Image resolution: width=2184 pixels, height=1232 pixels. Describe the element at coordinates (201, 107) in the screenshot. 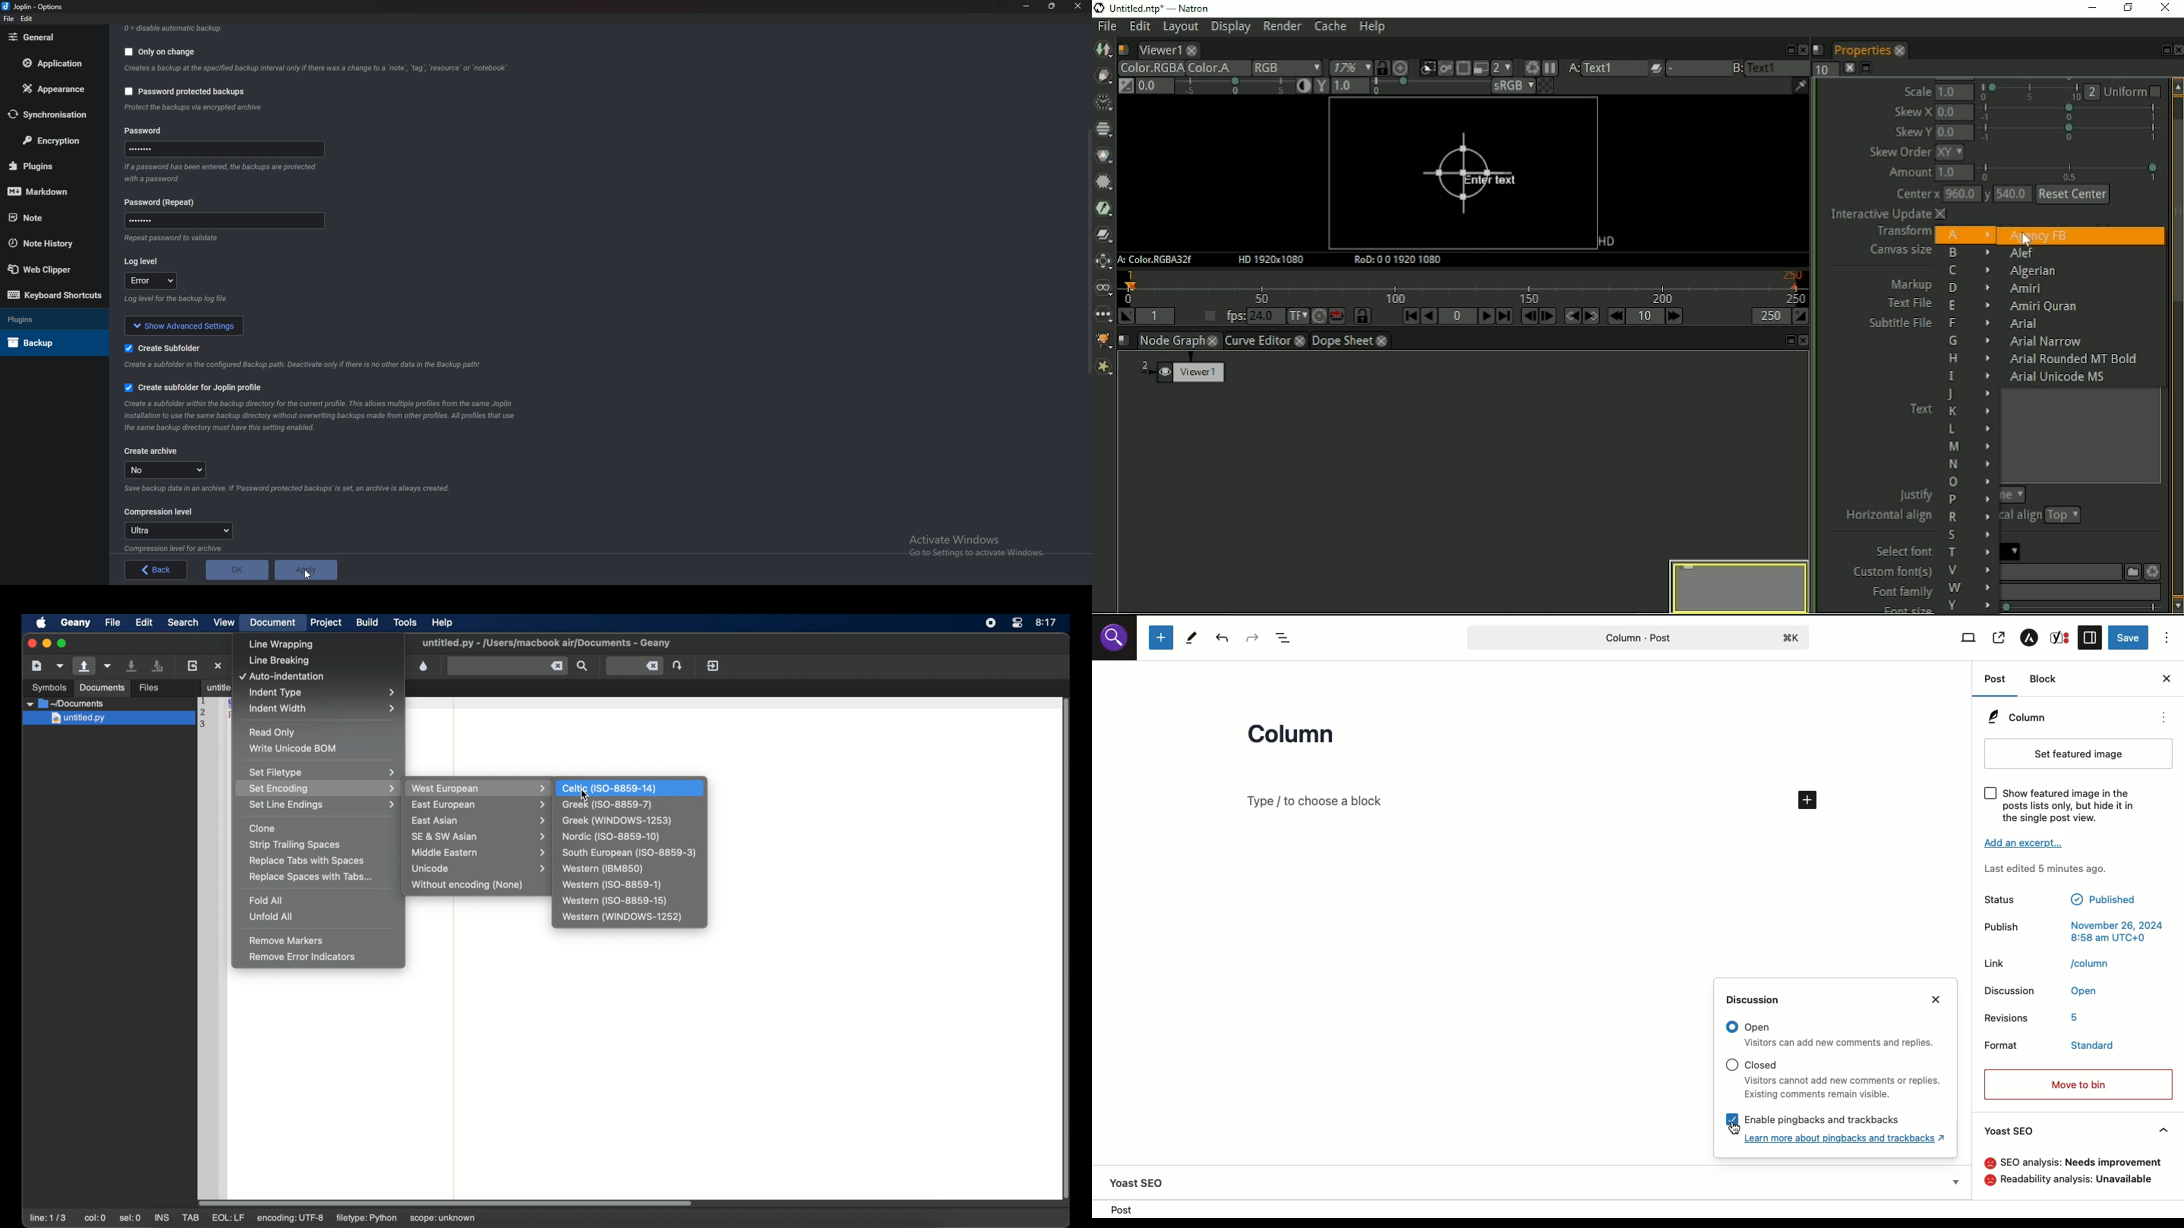

I see `info` at that location.